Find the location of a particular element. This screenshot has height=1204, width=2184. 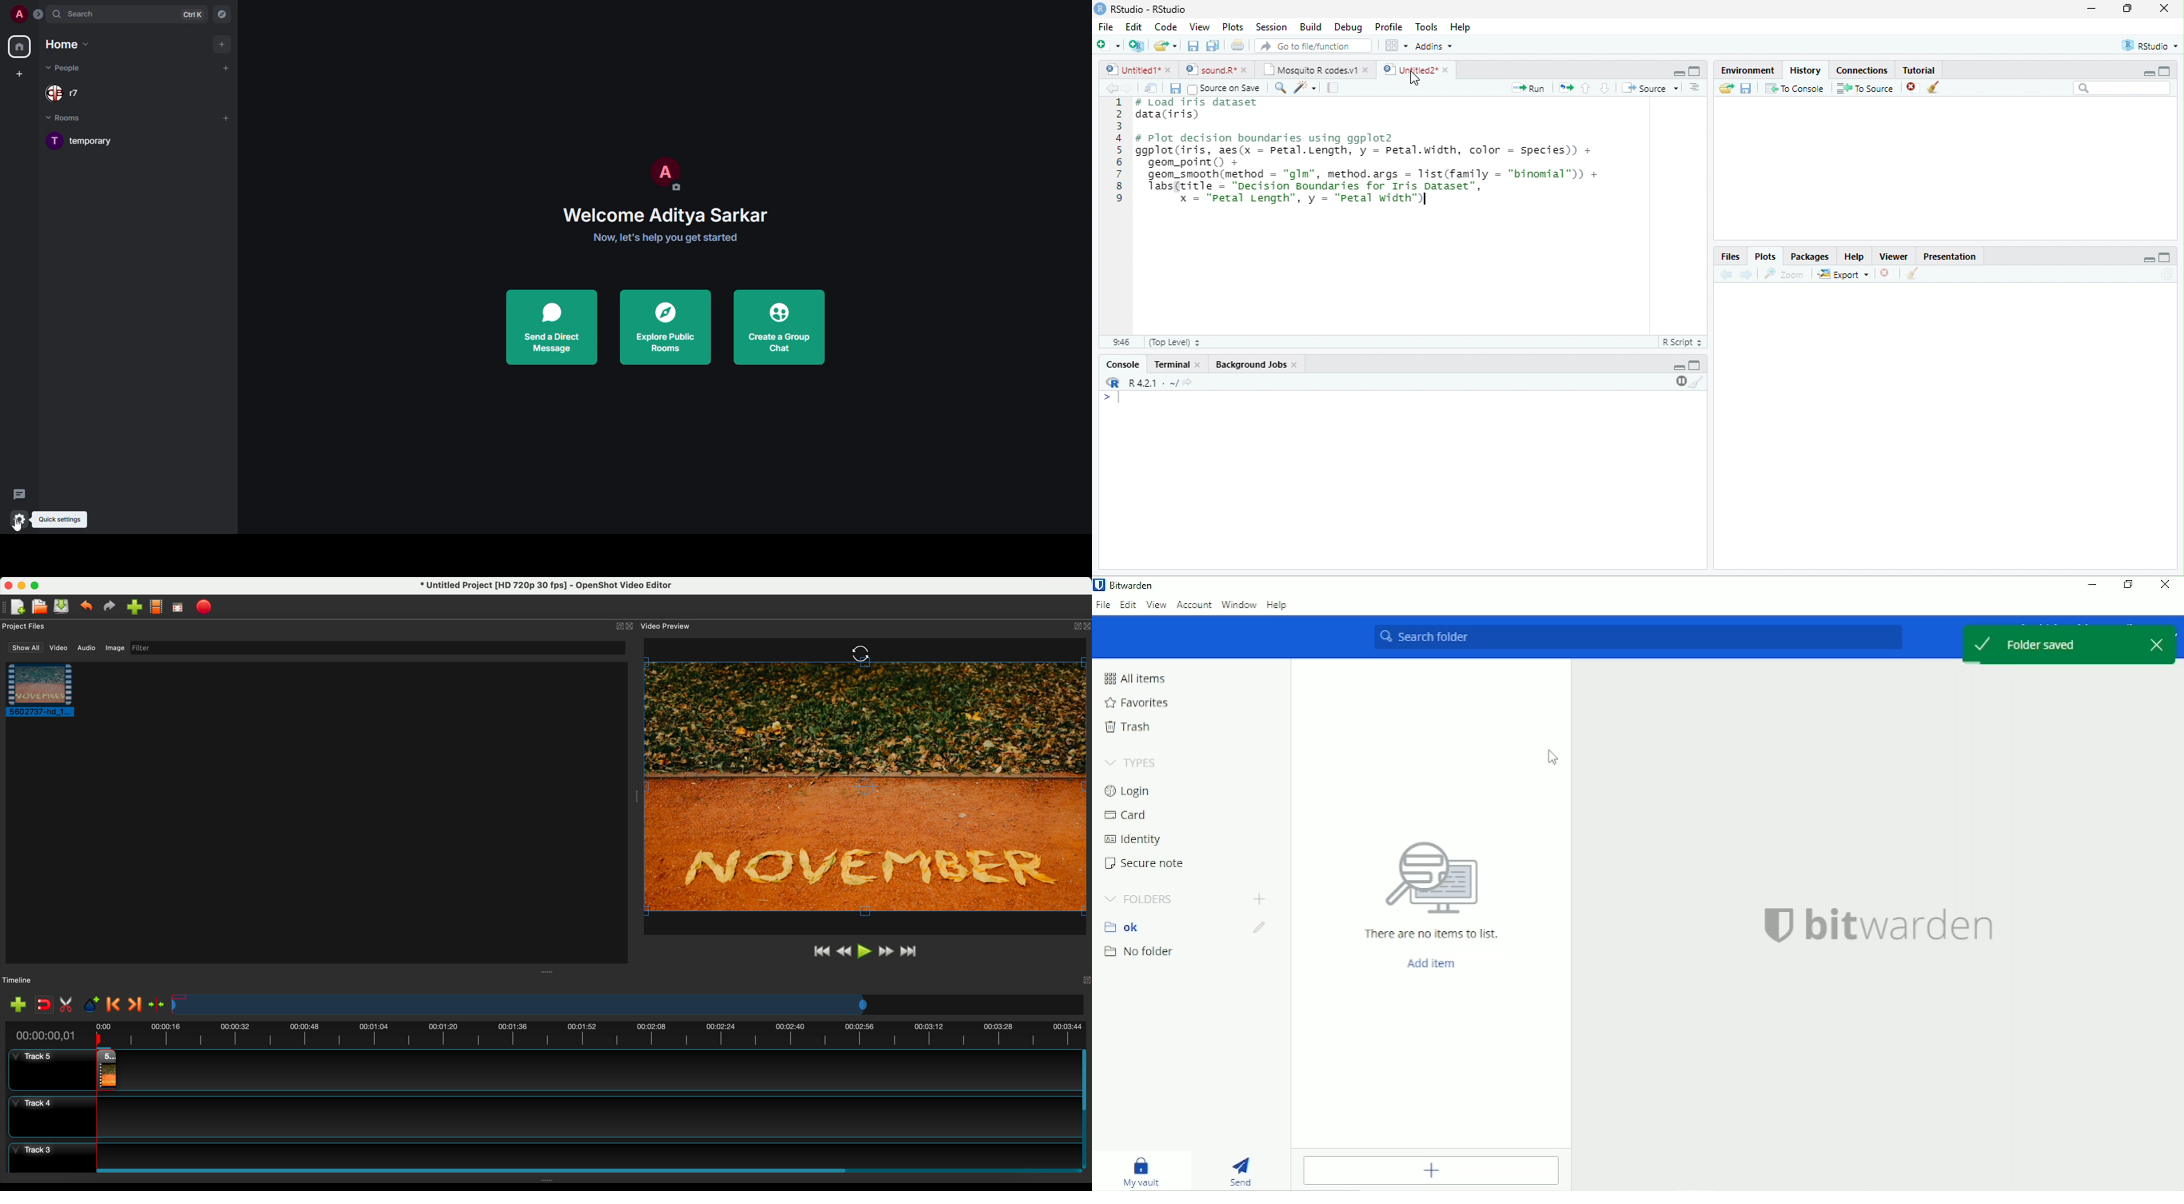

Plots is located at coordinates (1233, 27).